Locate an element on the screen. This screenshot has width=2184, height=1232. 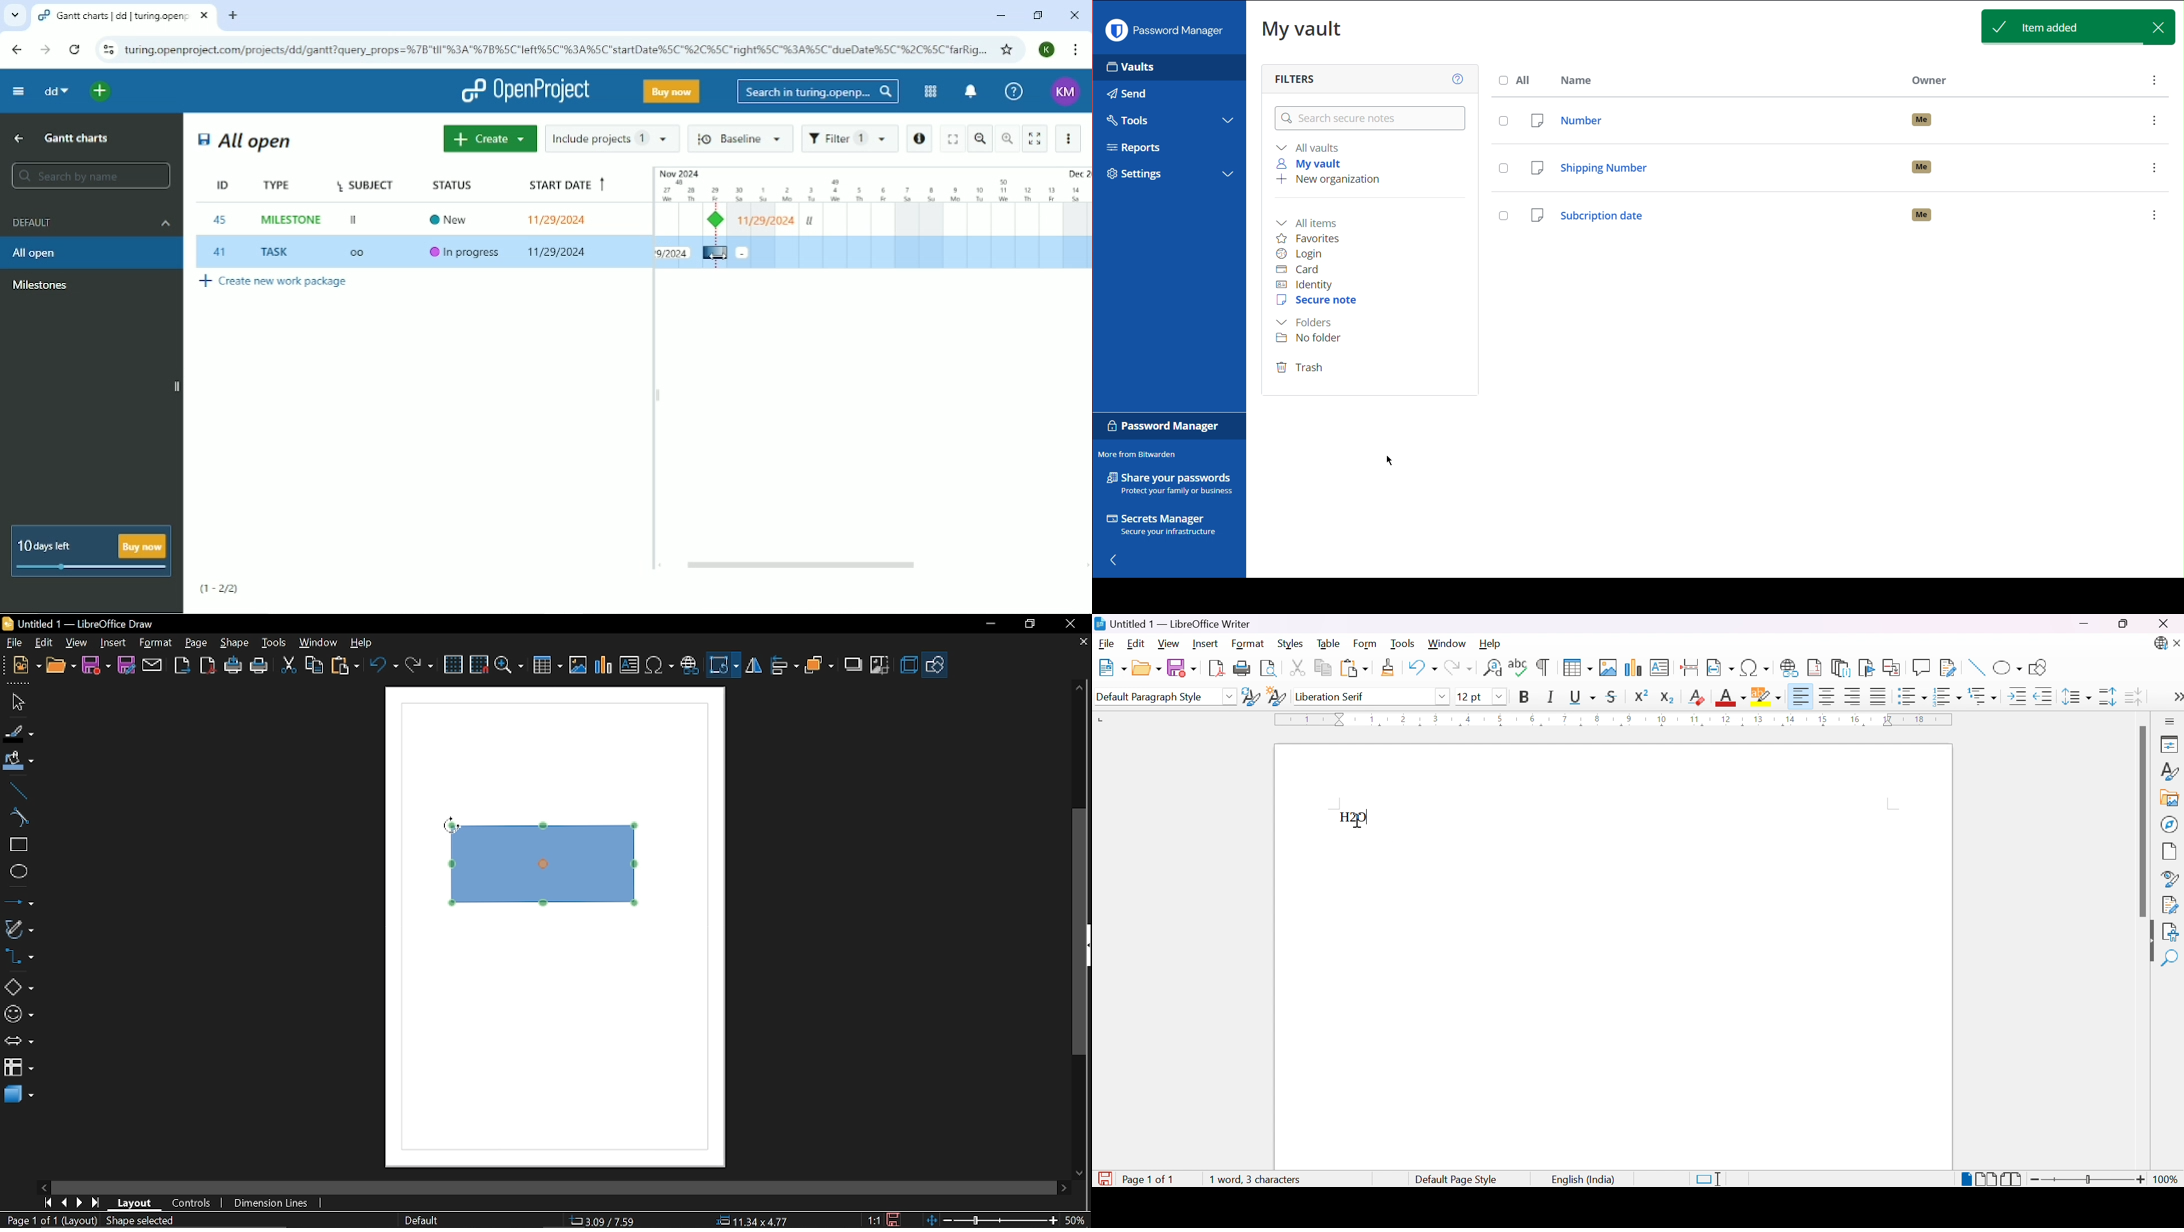
Multiple-page break is located at coordinates (1986, 1180).